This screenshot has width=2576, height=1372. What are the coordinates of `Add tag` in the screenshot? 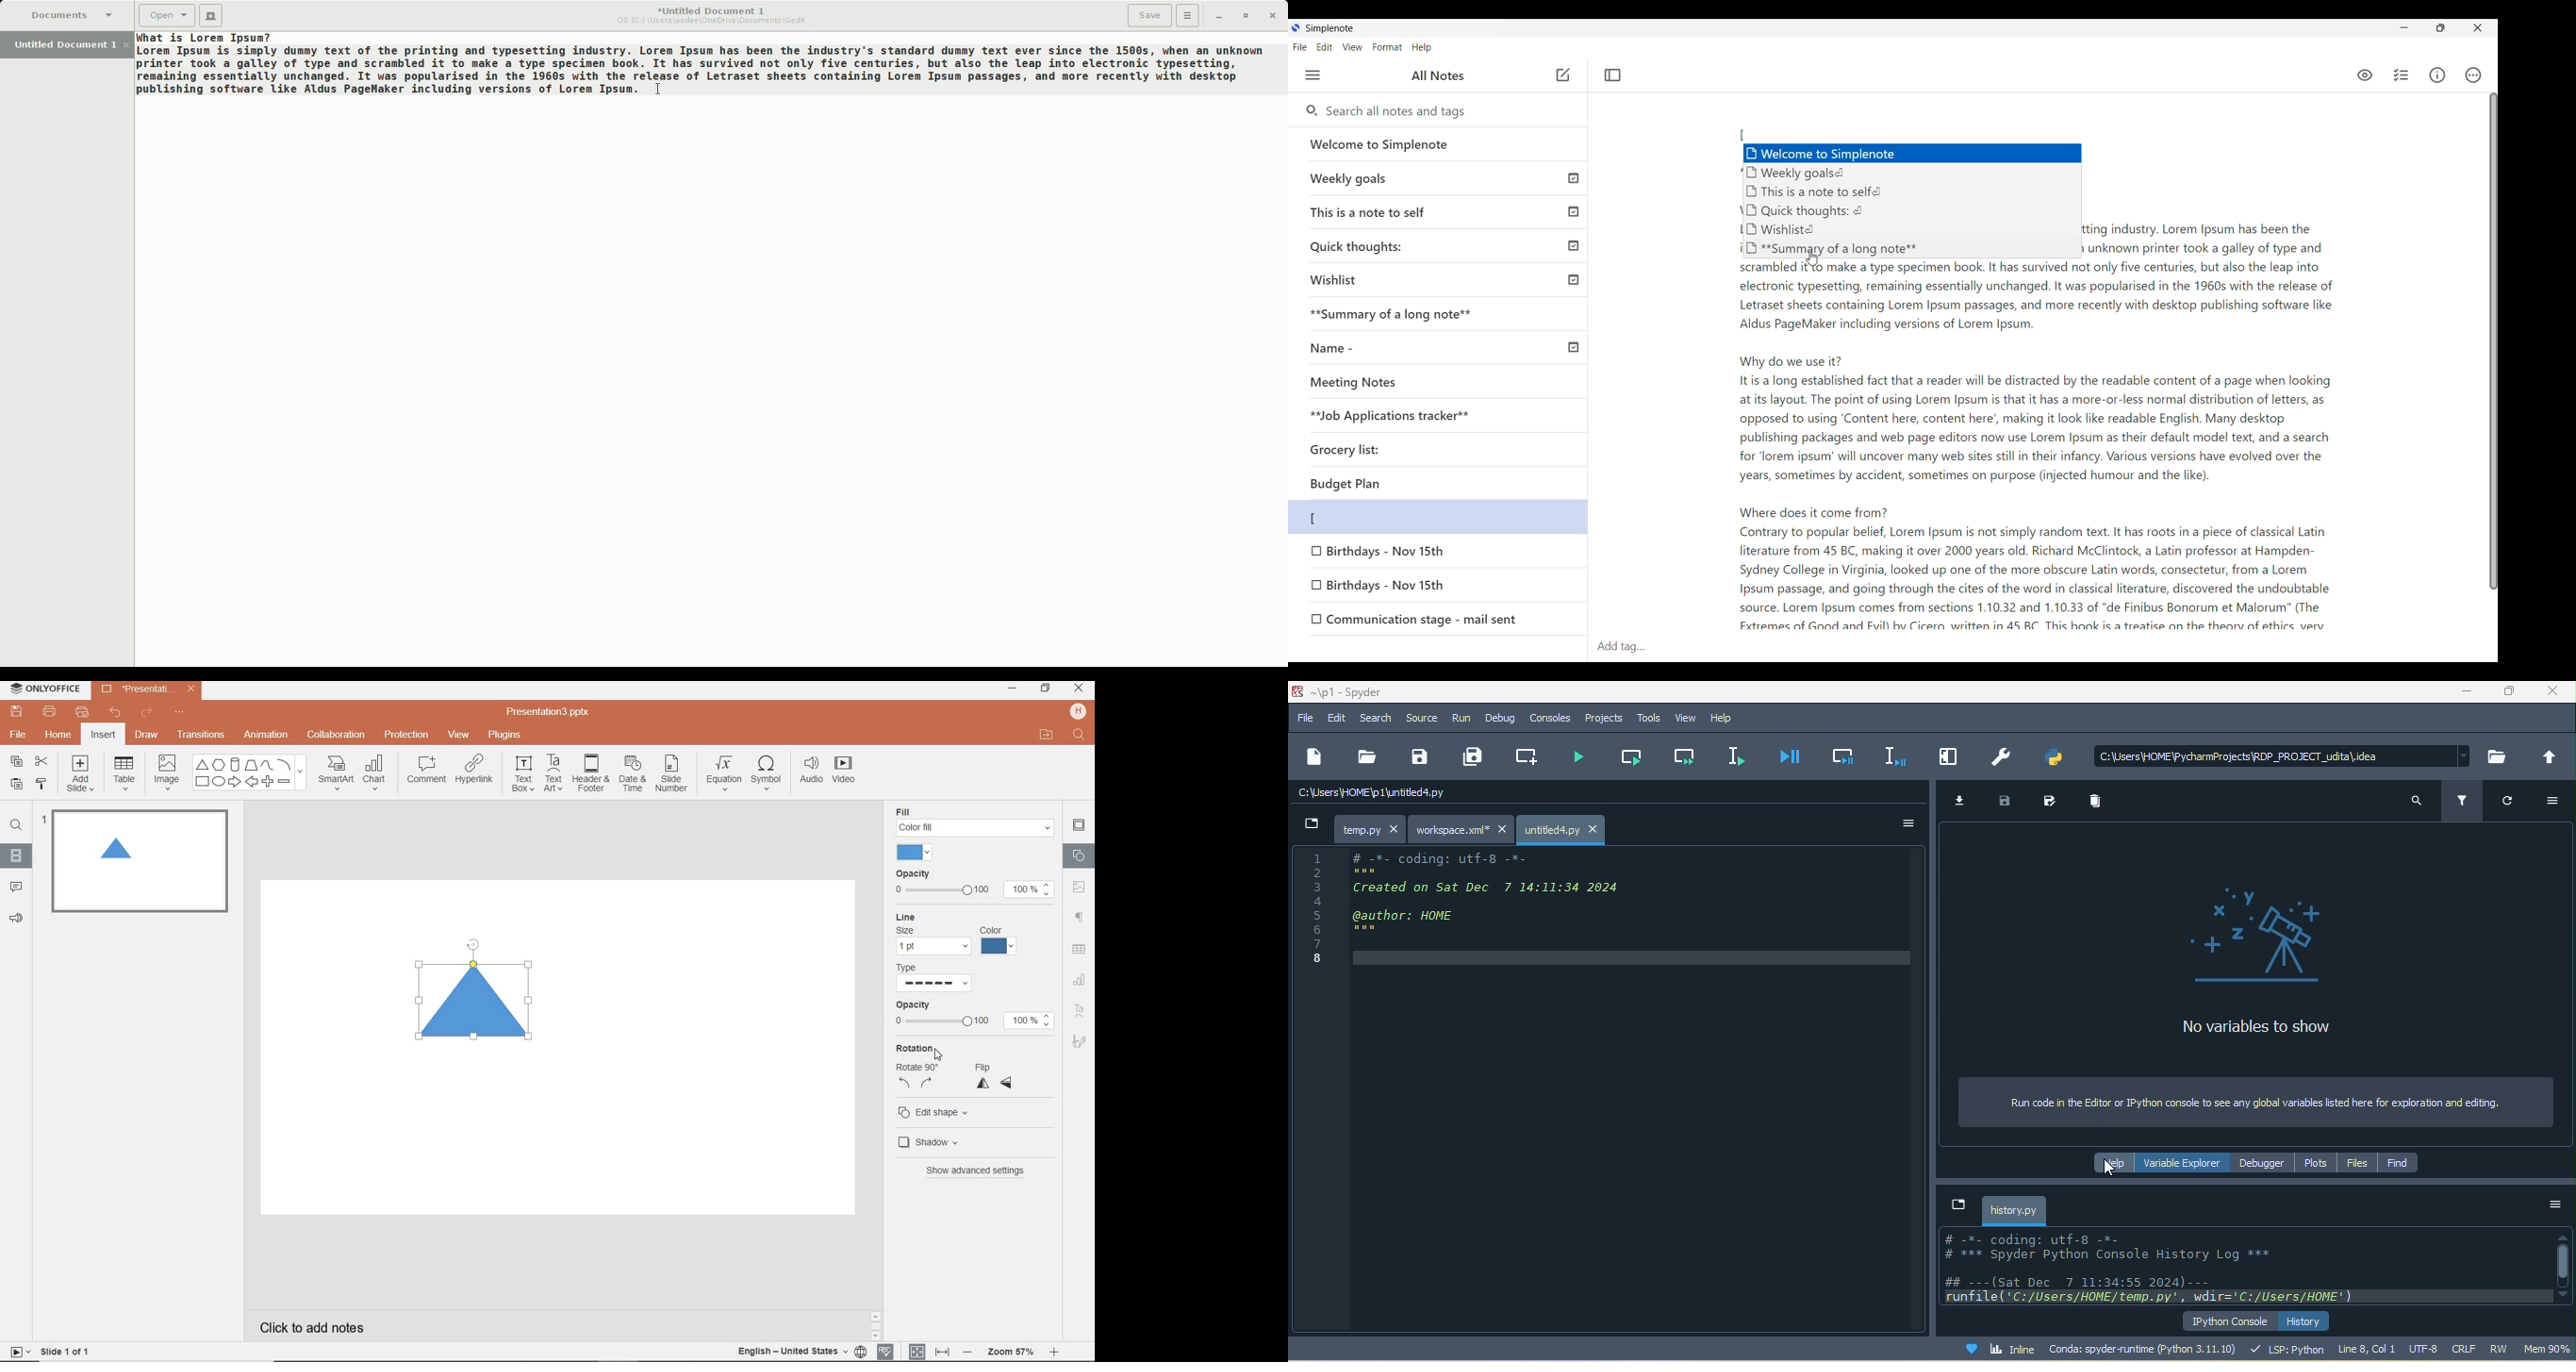 It's located at (1631, 645).